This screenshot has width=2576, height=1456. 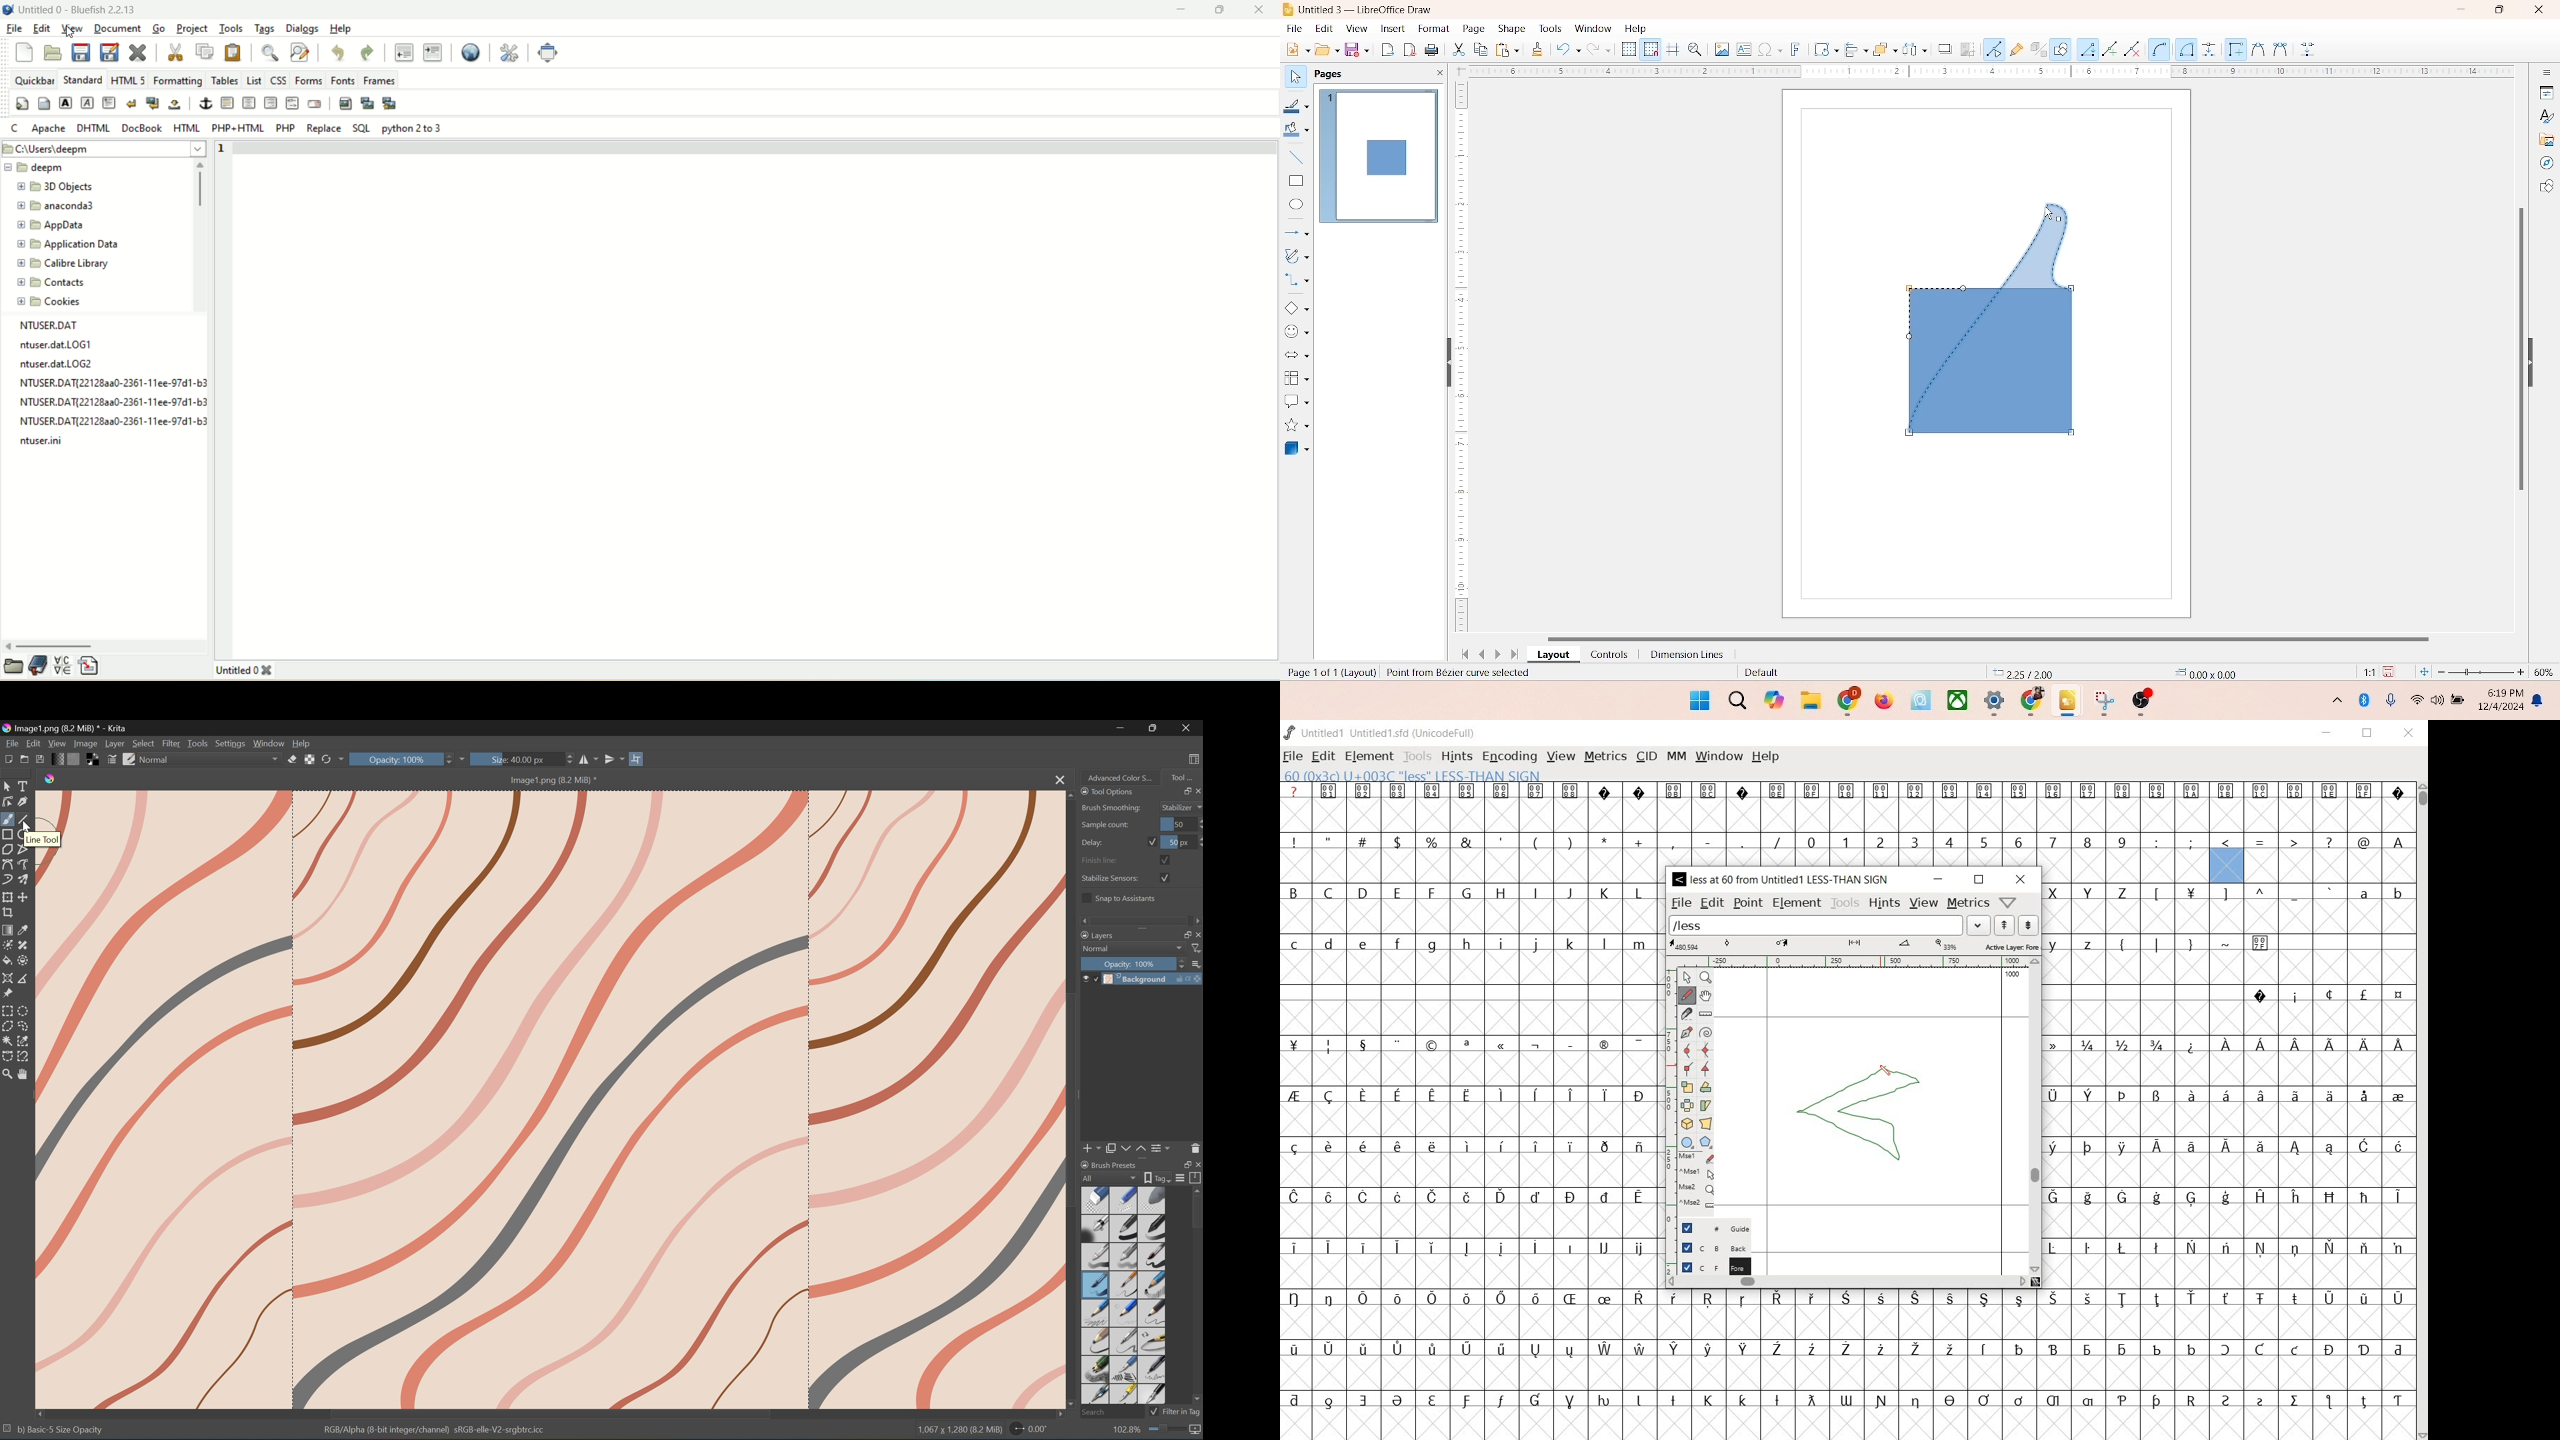 What do you see at coordinates (1433, 27) in the screenshot?
I see `format` at bounding box center [1433, 27].